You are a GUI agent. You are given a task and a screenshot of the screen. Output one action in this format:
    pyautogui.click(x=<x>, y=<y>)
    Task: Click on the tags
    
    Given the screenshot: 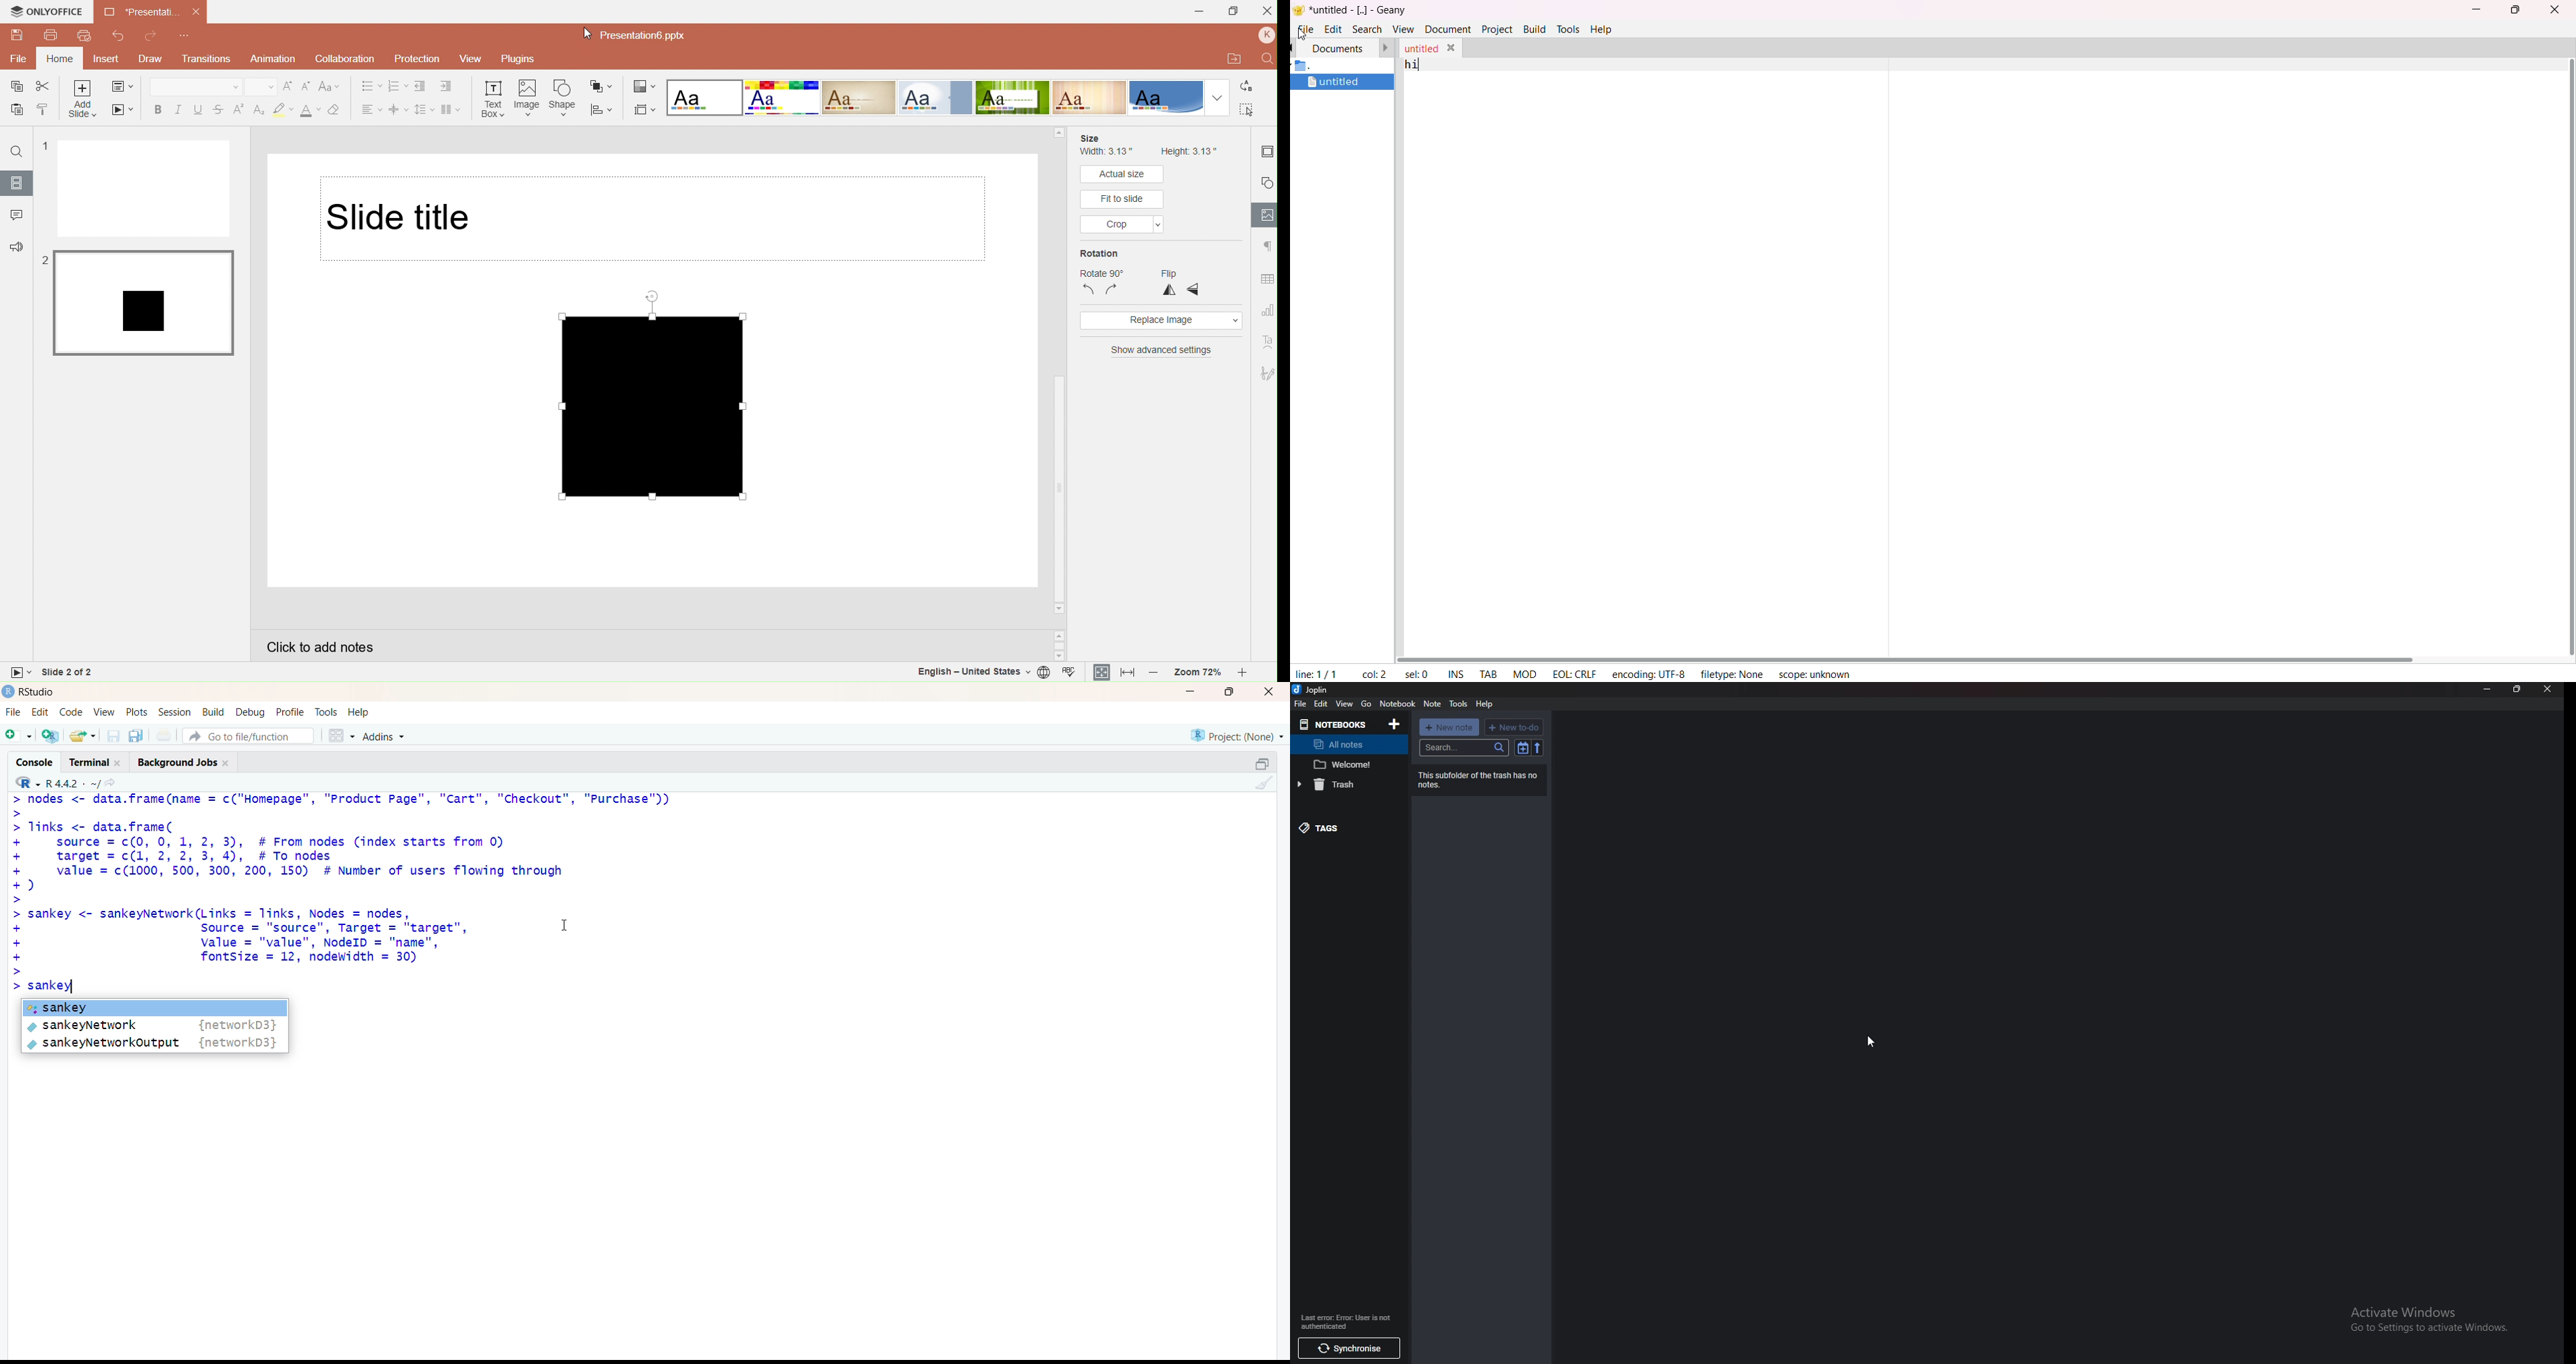 What is the action you would take?
    pyautogui.click(x=1341, y=827)
    